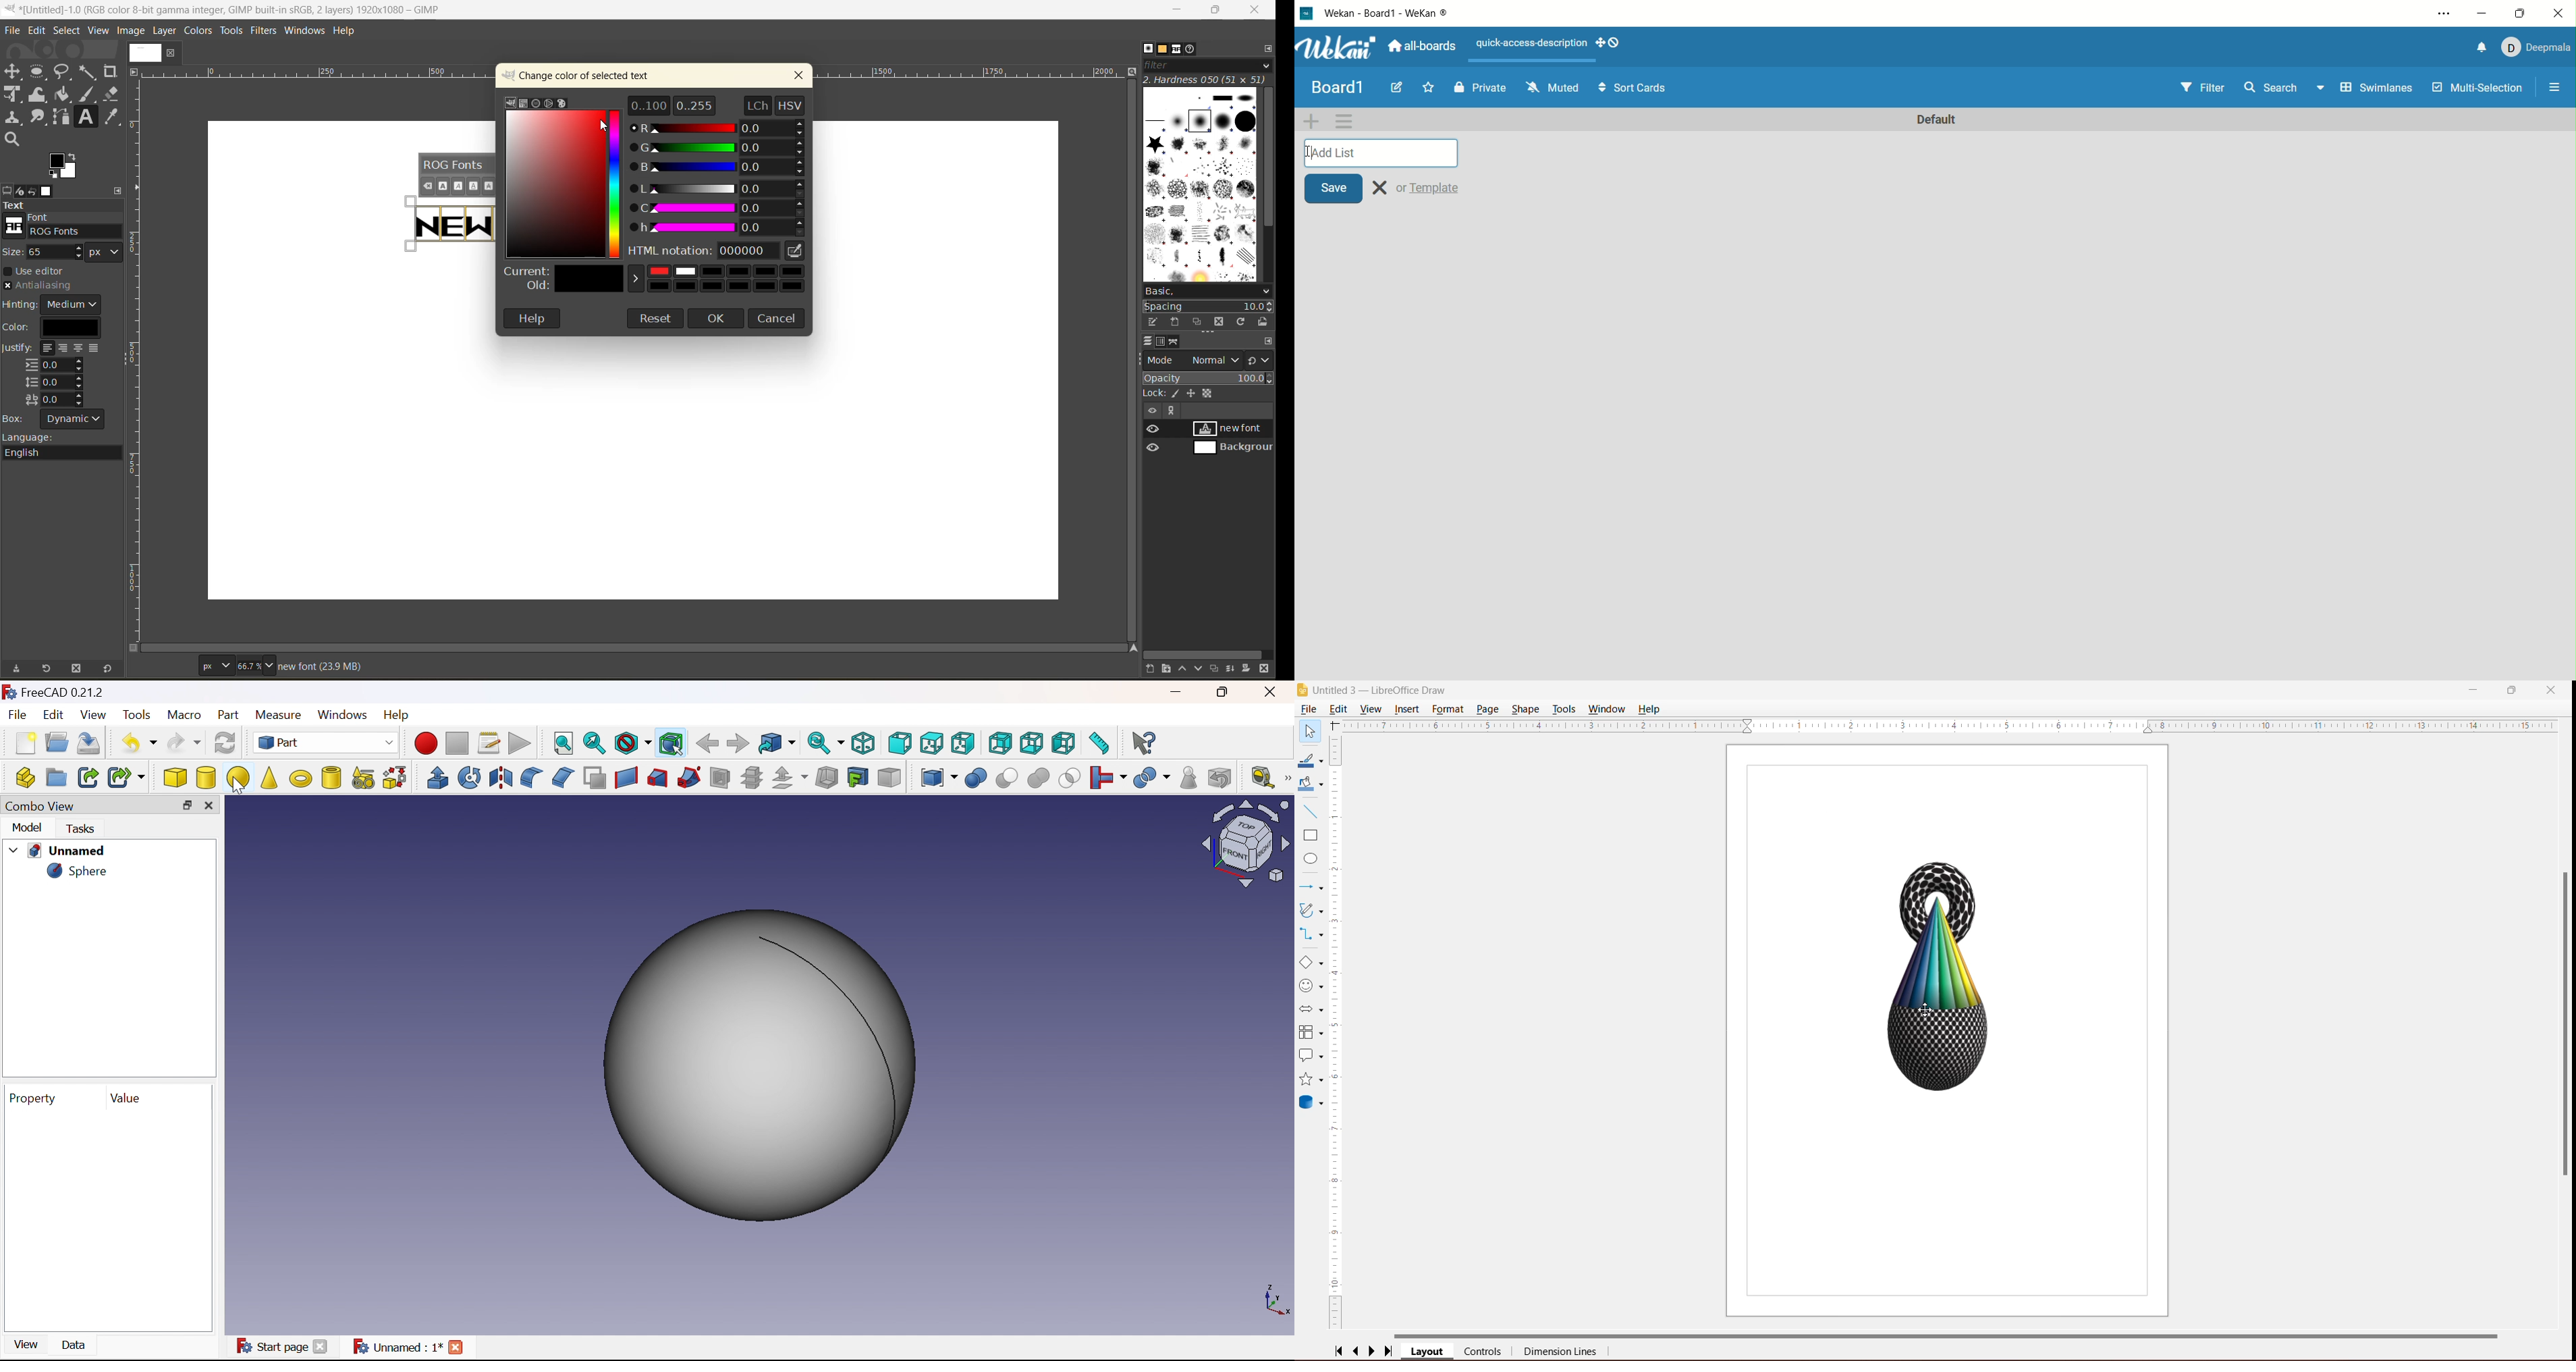 The width and height of the screenshot is (2576, 1372). Describe the element at coordinates (531, 777) in the screenshot. I see `Fillet` at that location.